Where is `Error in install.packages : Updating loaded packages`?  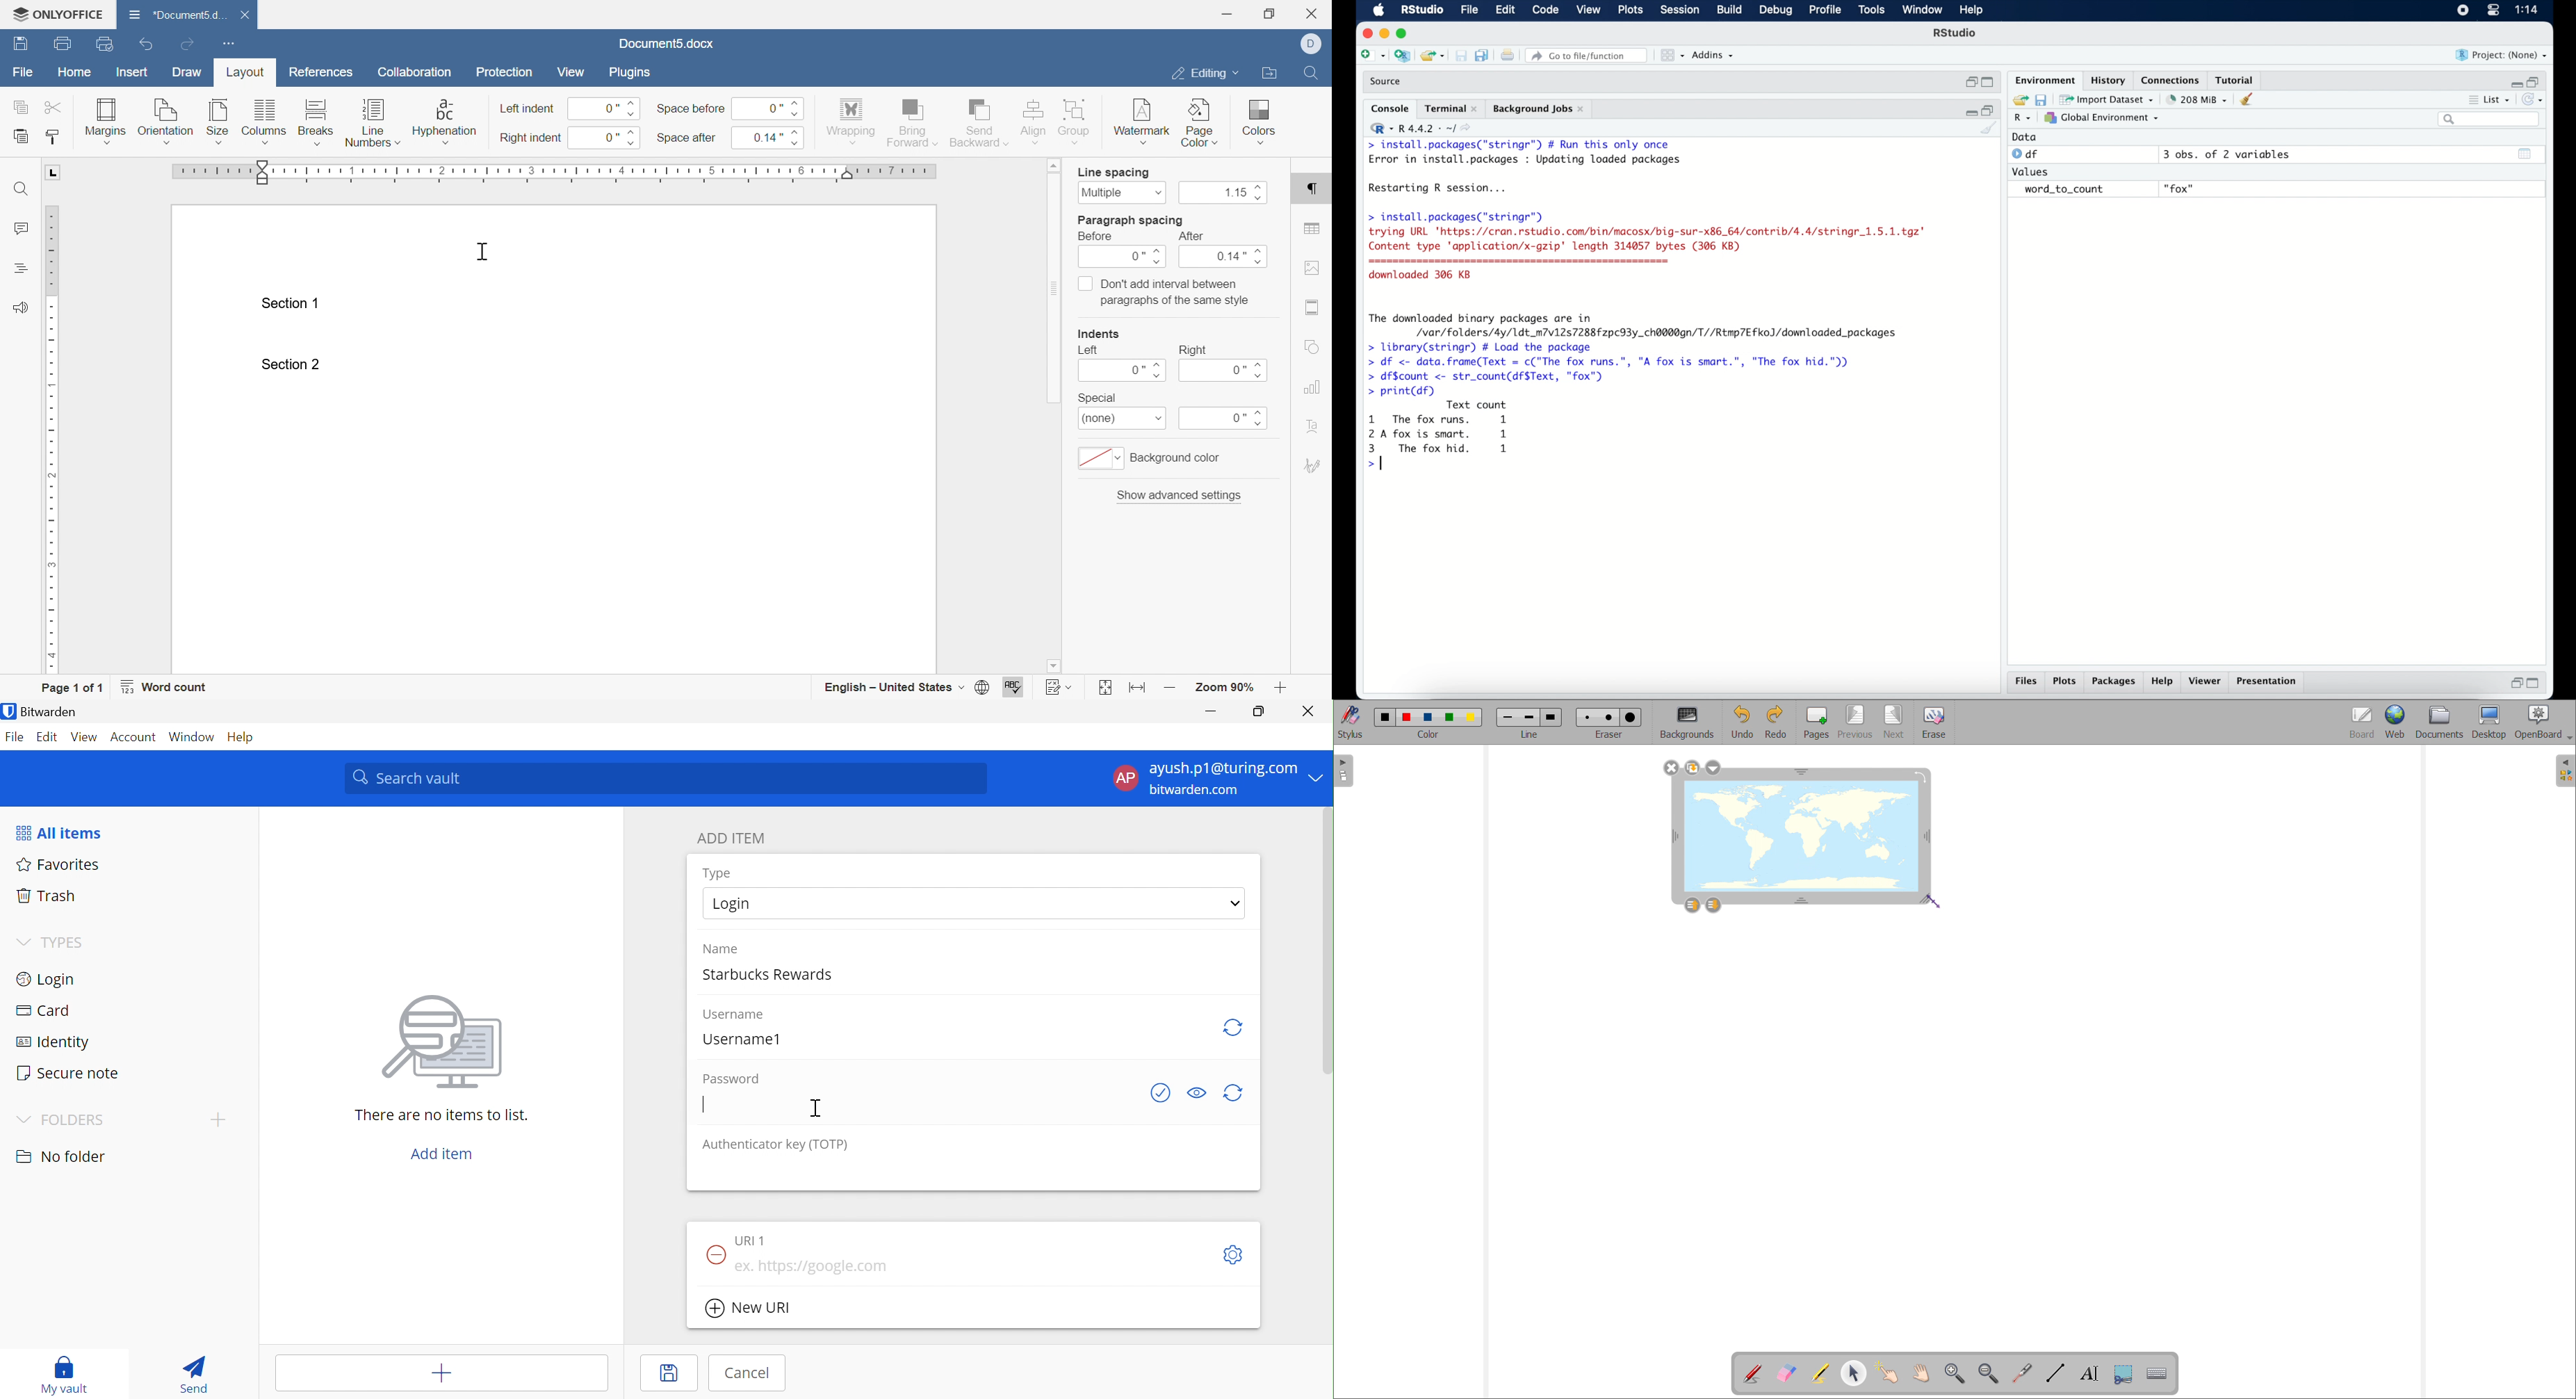 Error in install.packages : Updating loaded packages is located at coordinates (1525, 159).